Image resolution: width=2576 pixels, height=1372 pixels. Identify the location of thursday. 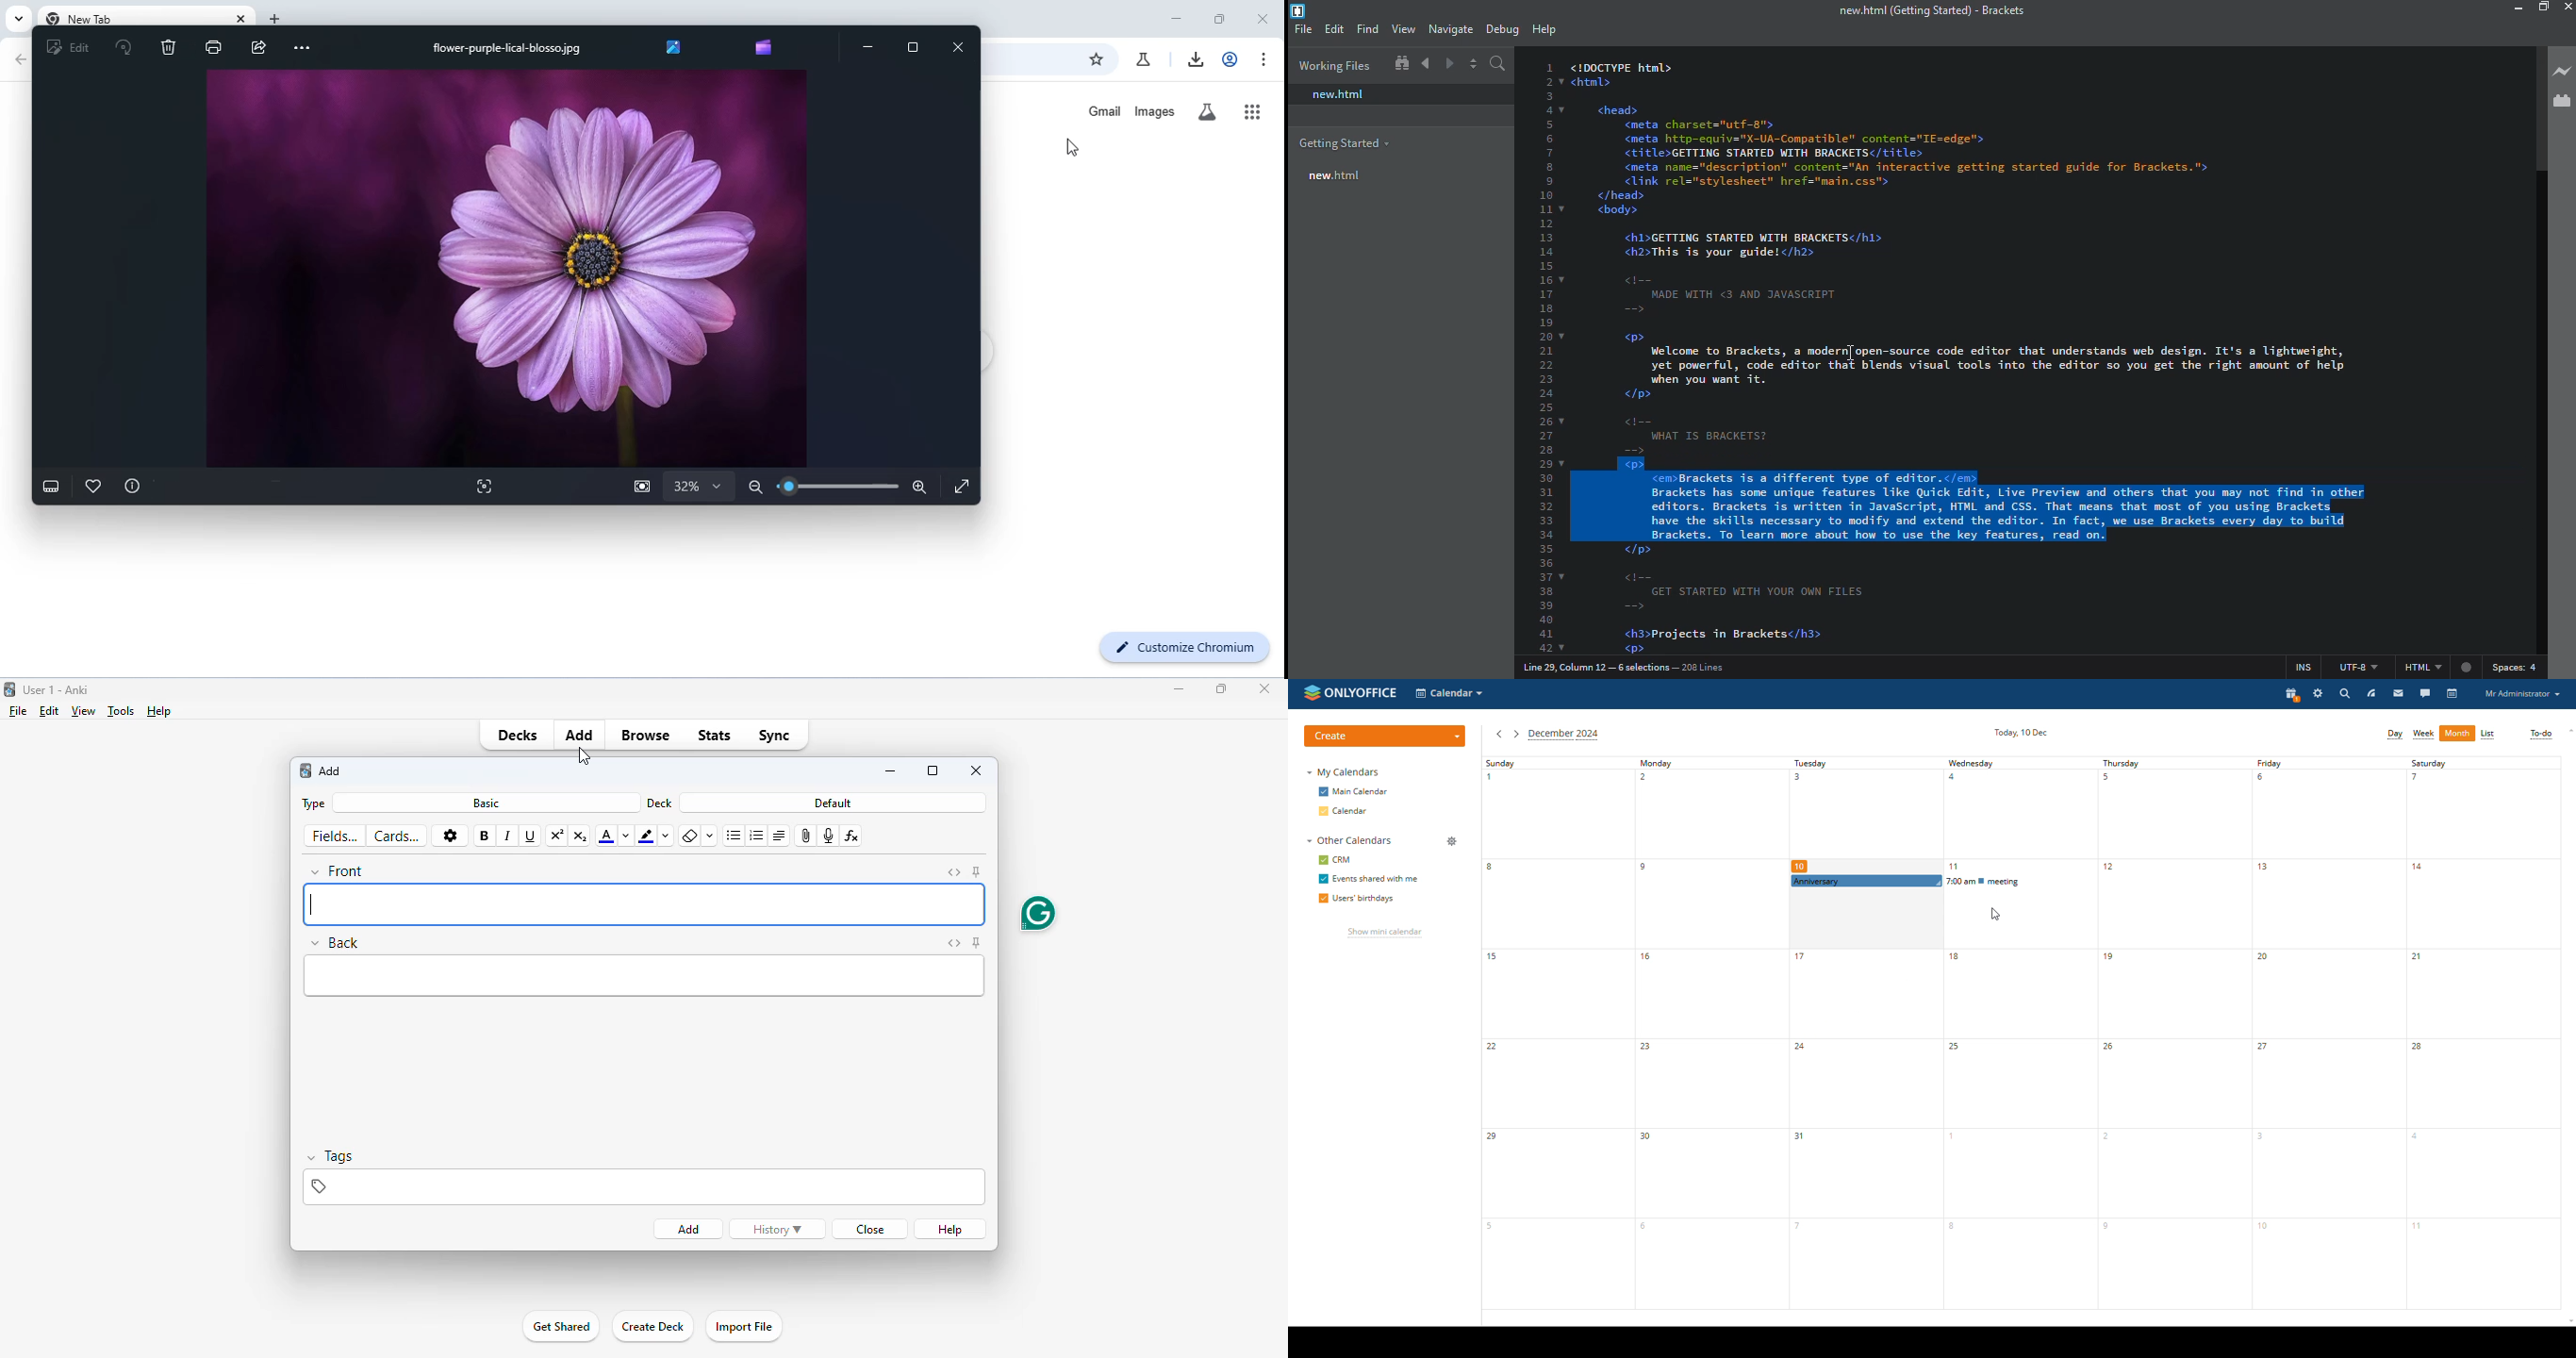
(2176, 1033).